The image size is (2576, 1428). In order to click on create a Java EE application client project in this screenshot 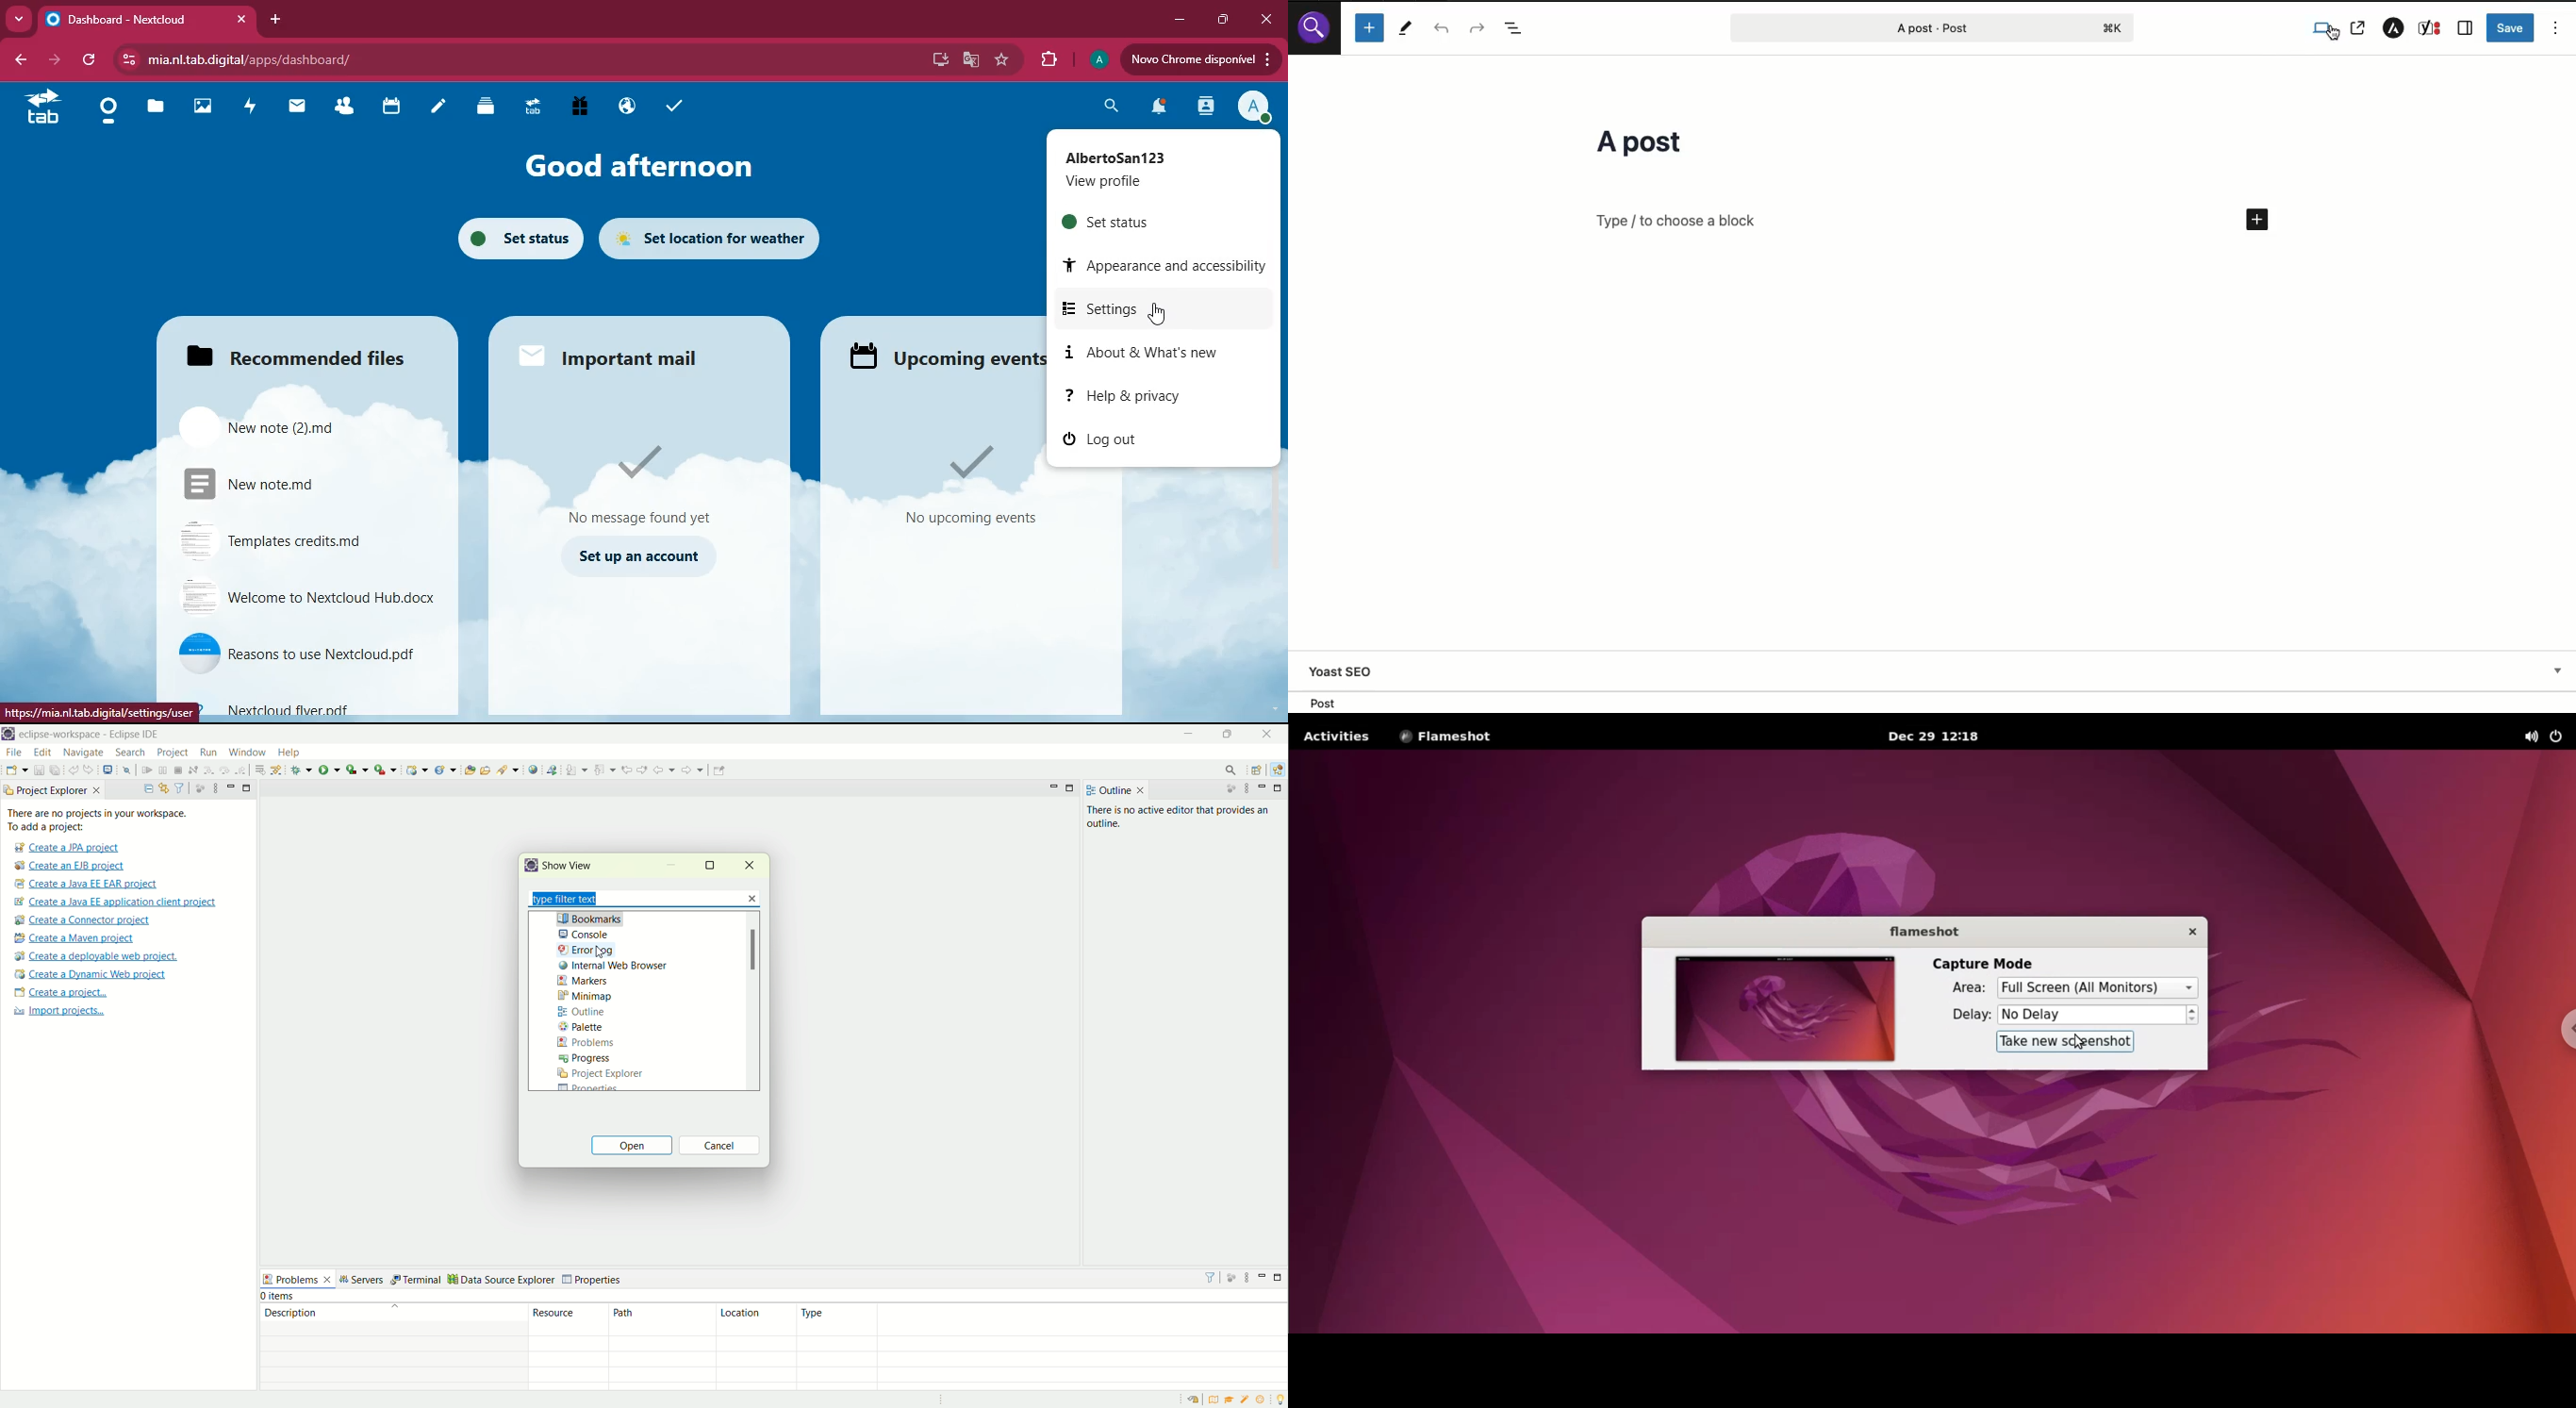, I will do `click(115, 903)`.